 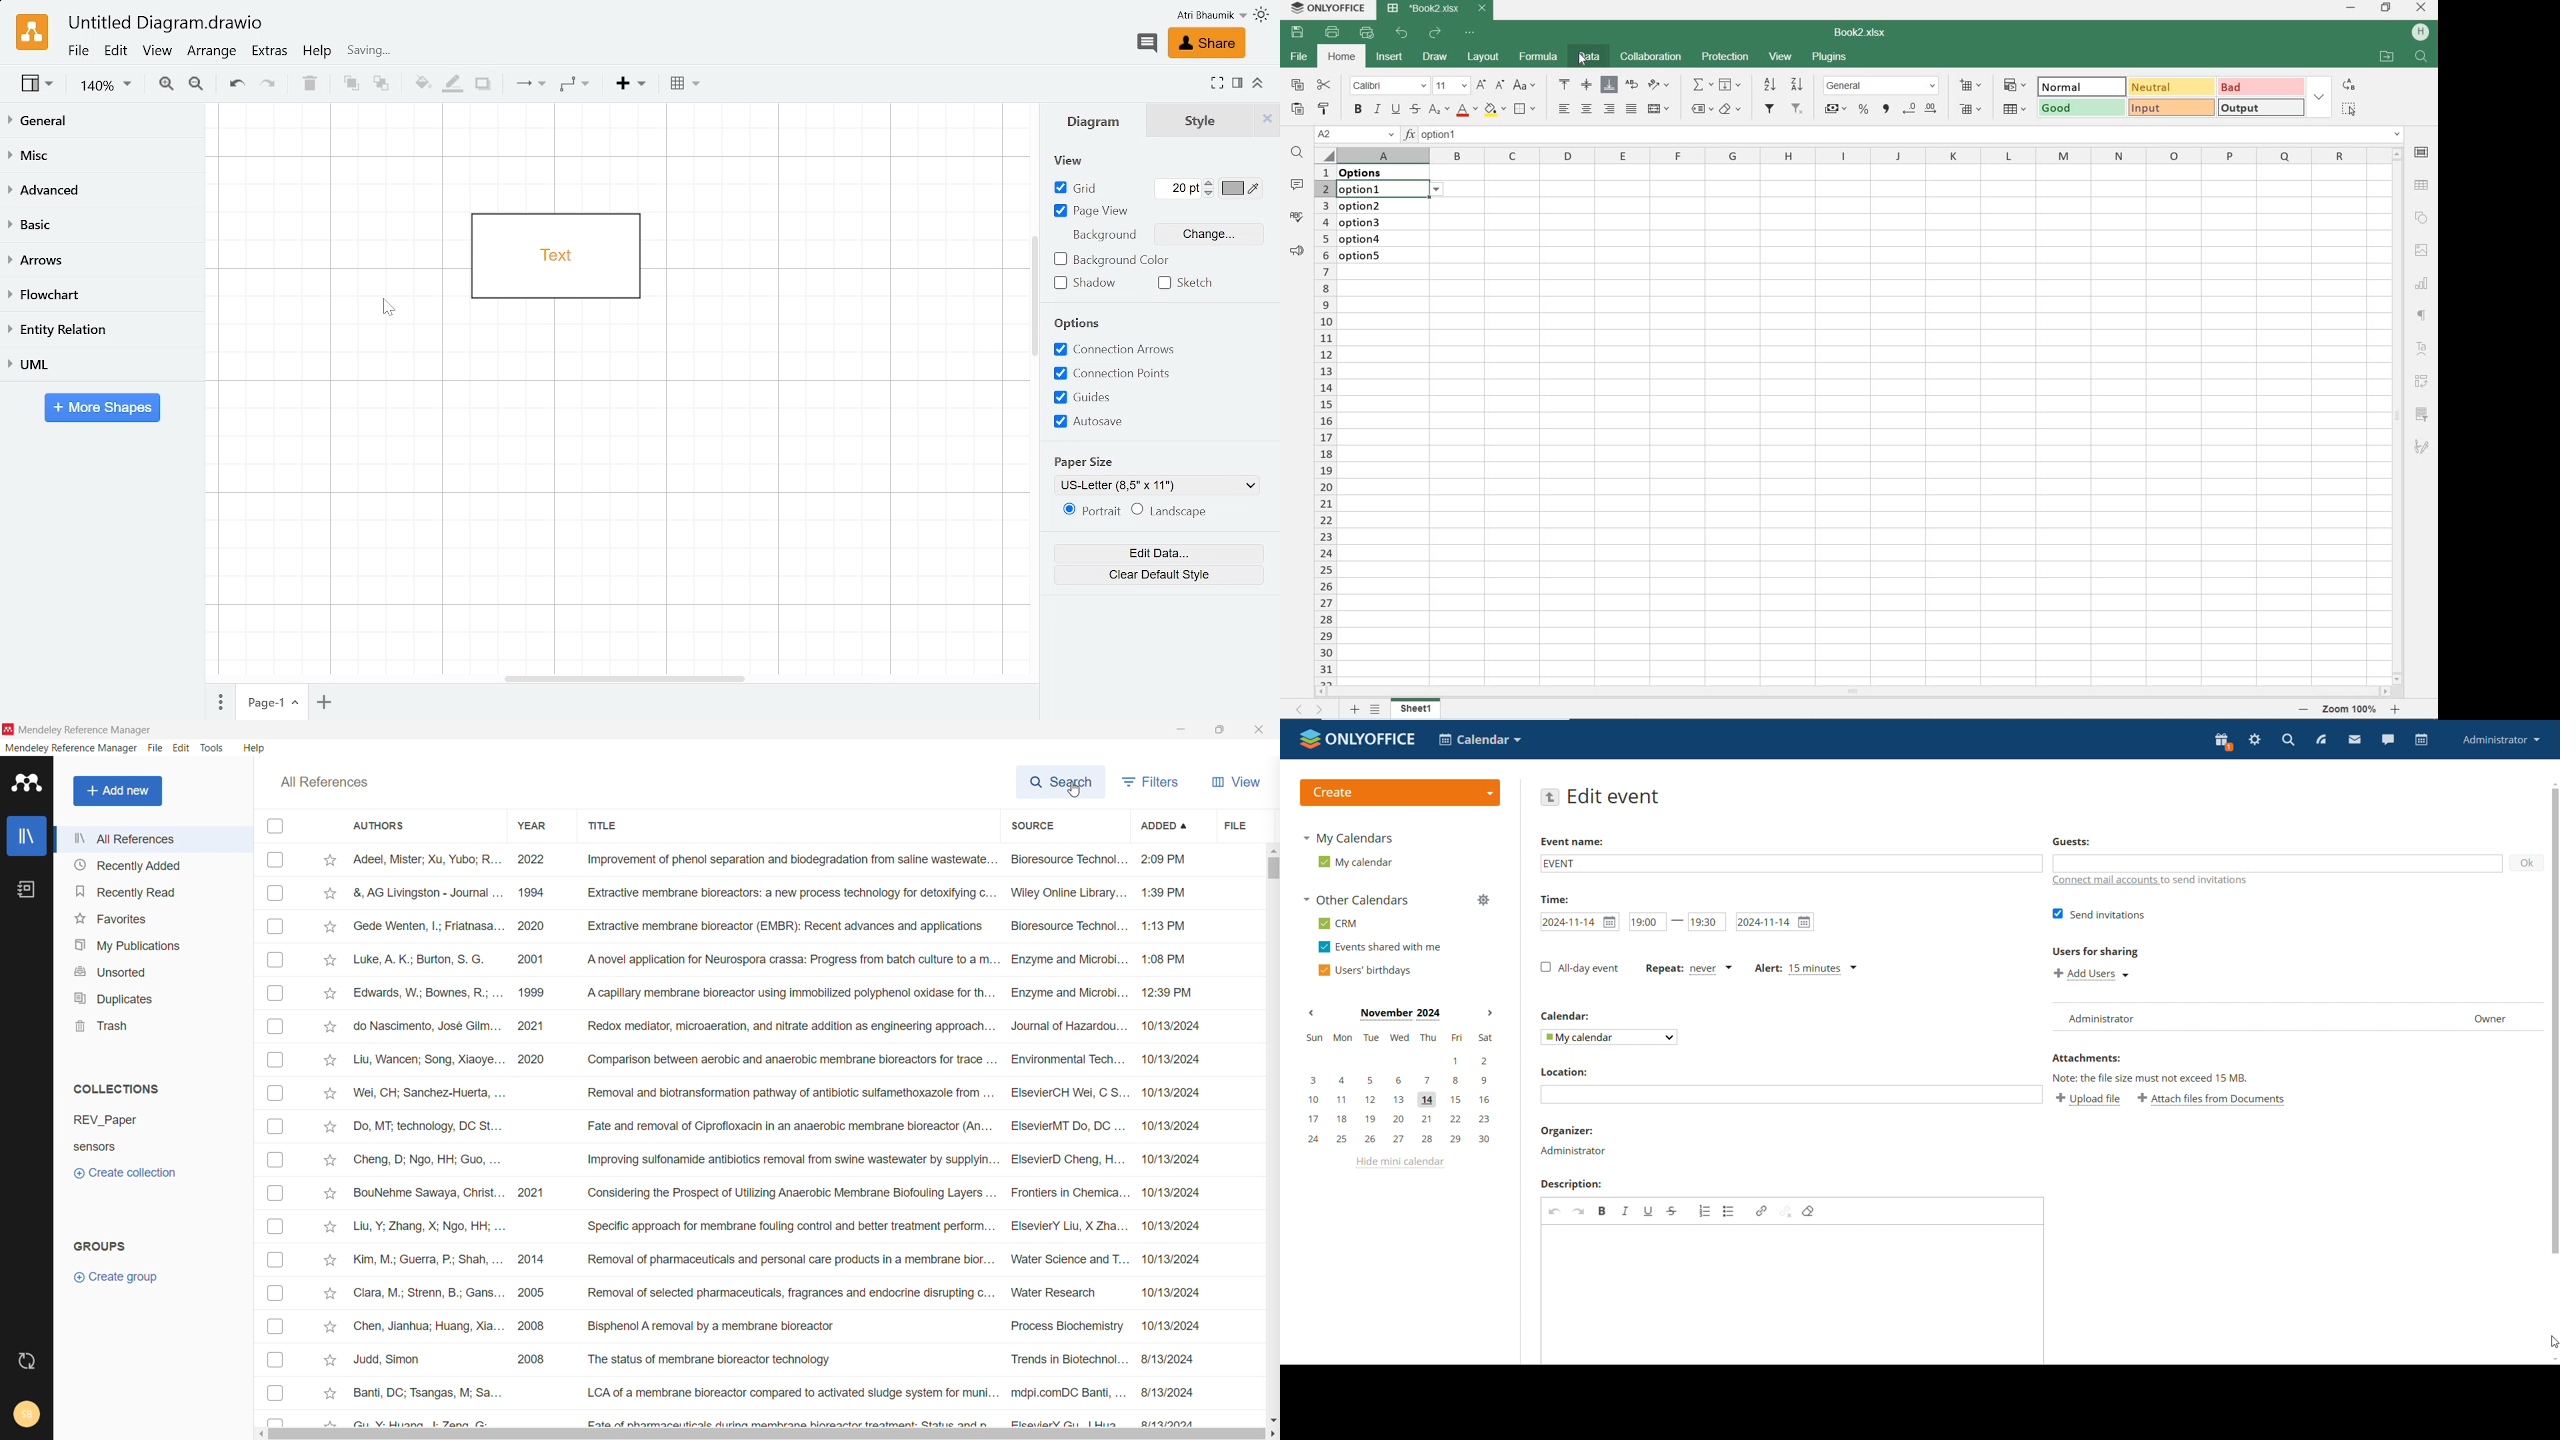 I want to click on all-day event checkbox, so click(x=1578, y=968).